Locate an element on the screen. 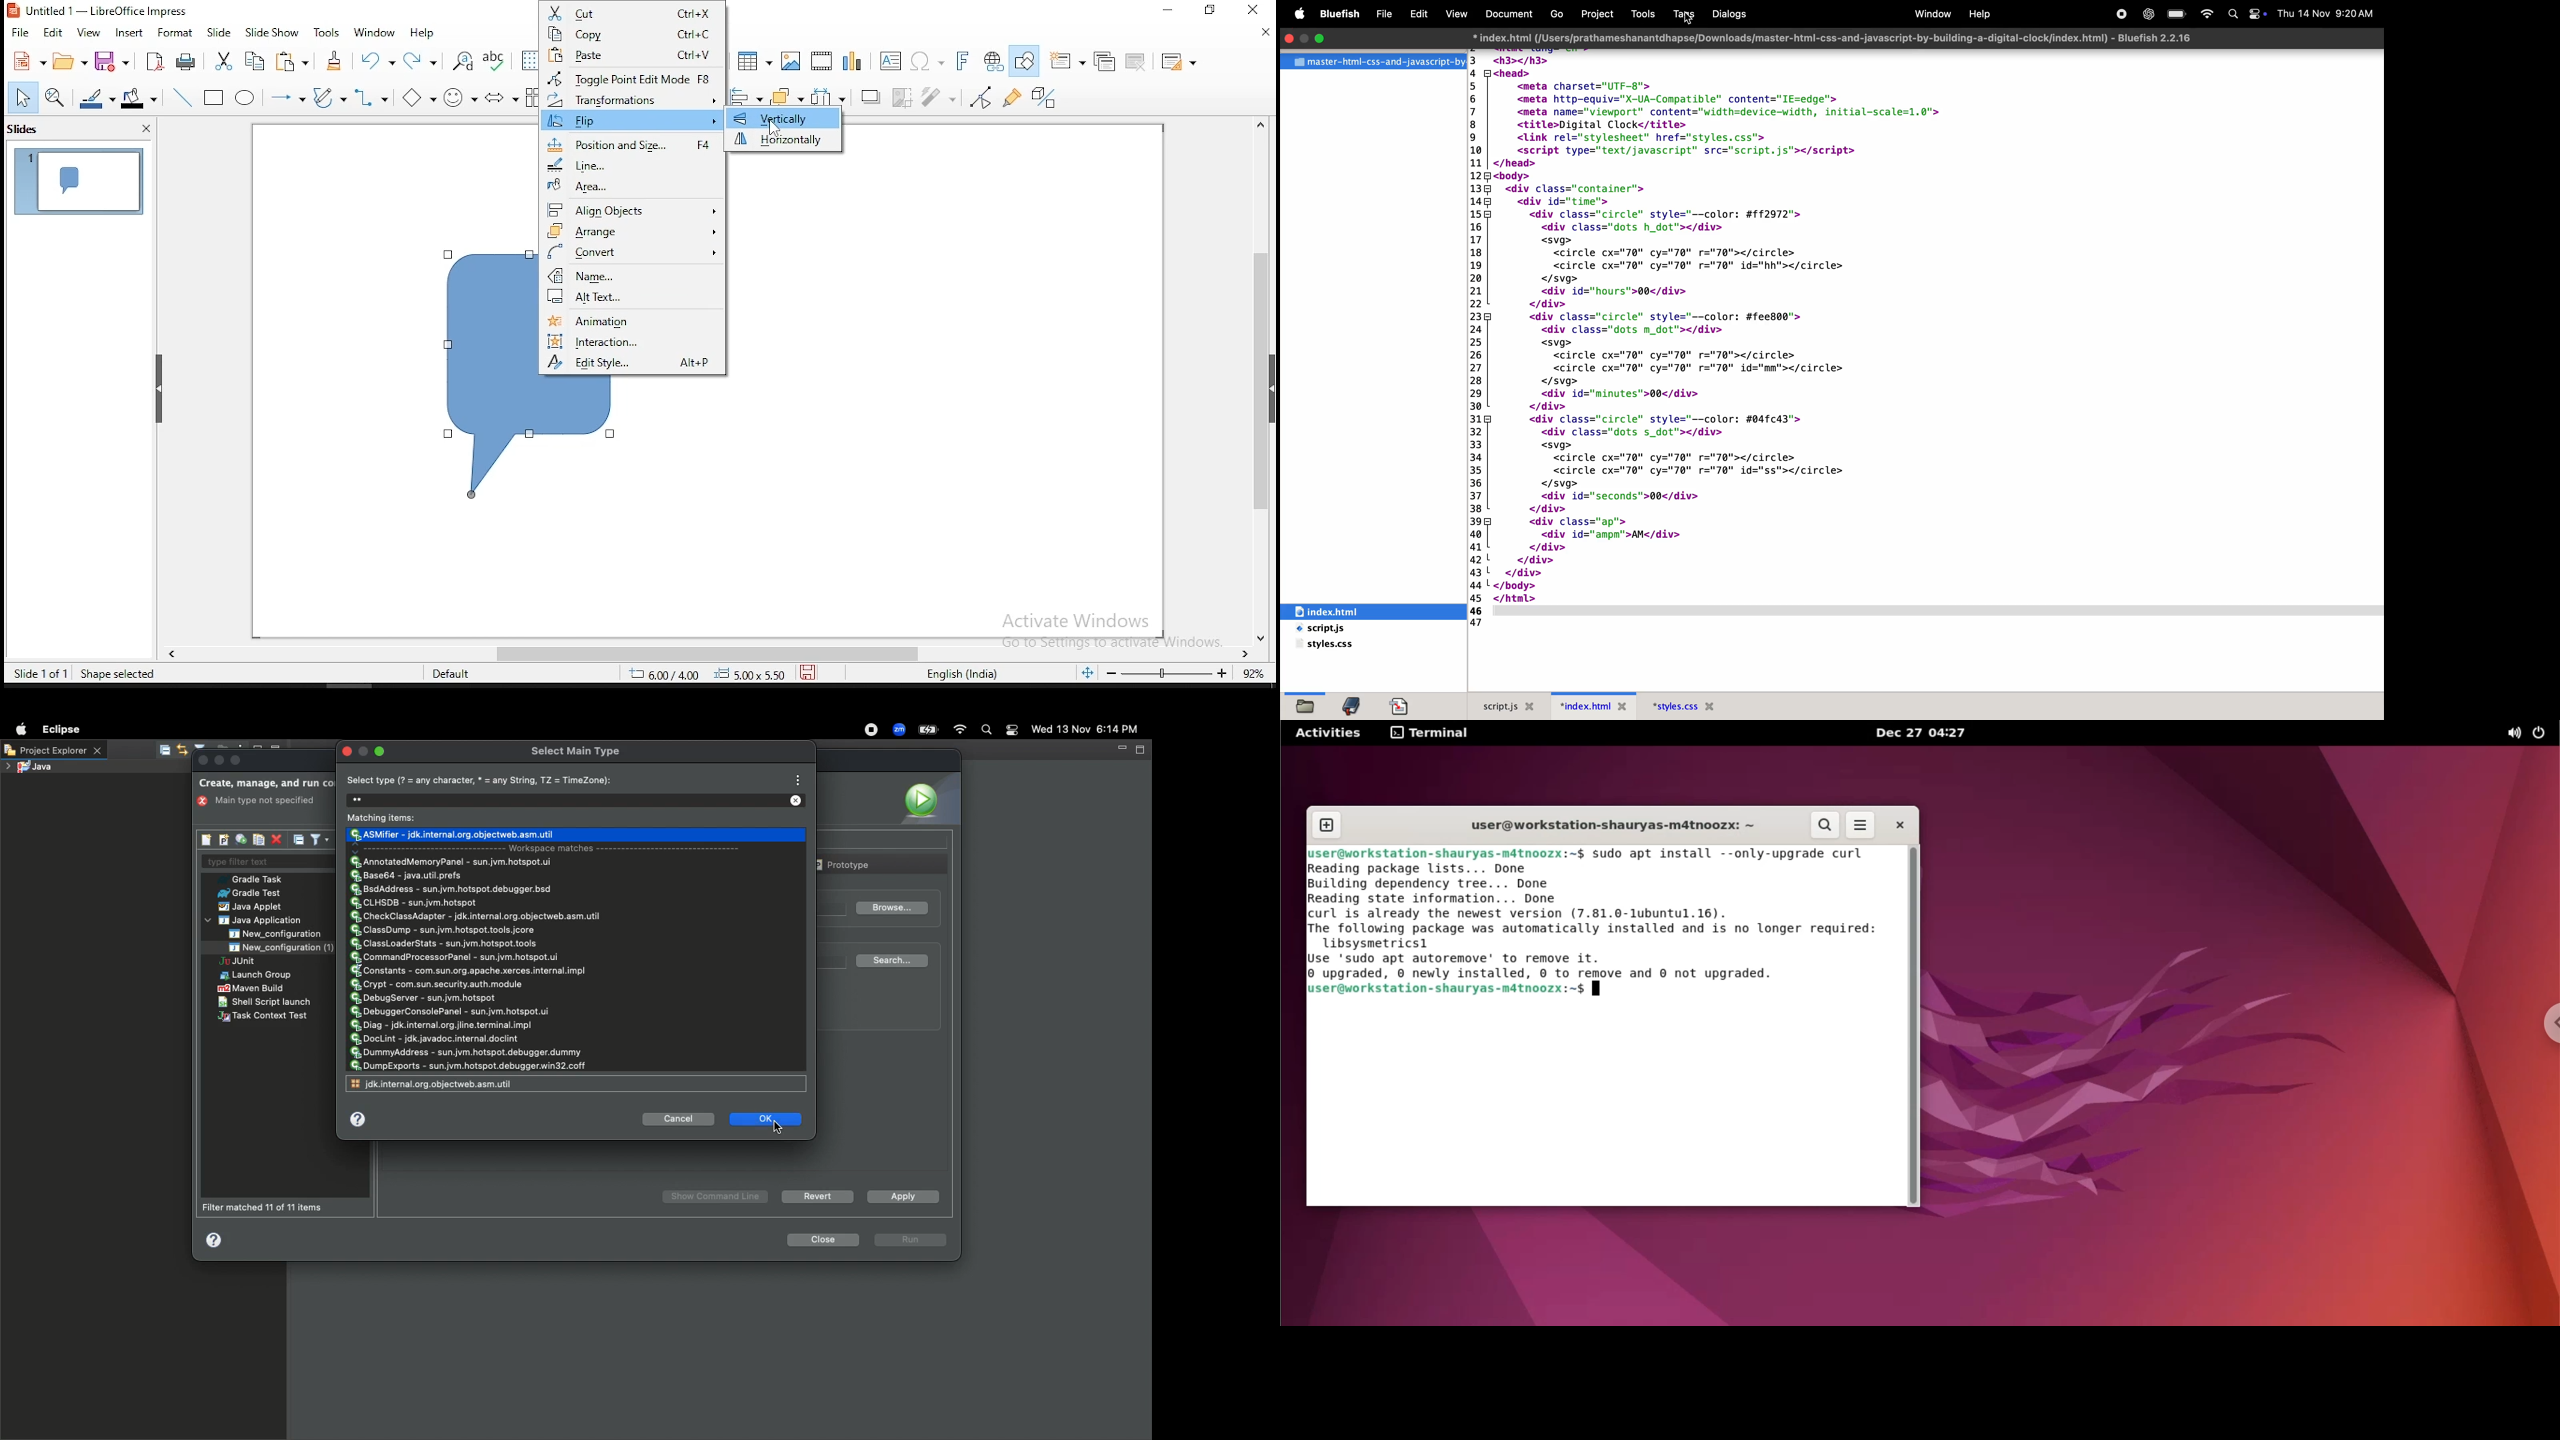 This screenshot has height=1456, width=2576. english (india) is located at coordinates (954, 671).